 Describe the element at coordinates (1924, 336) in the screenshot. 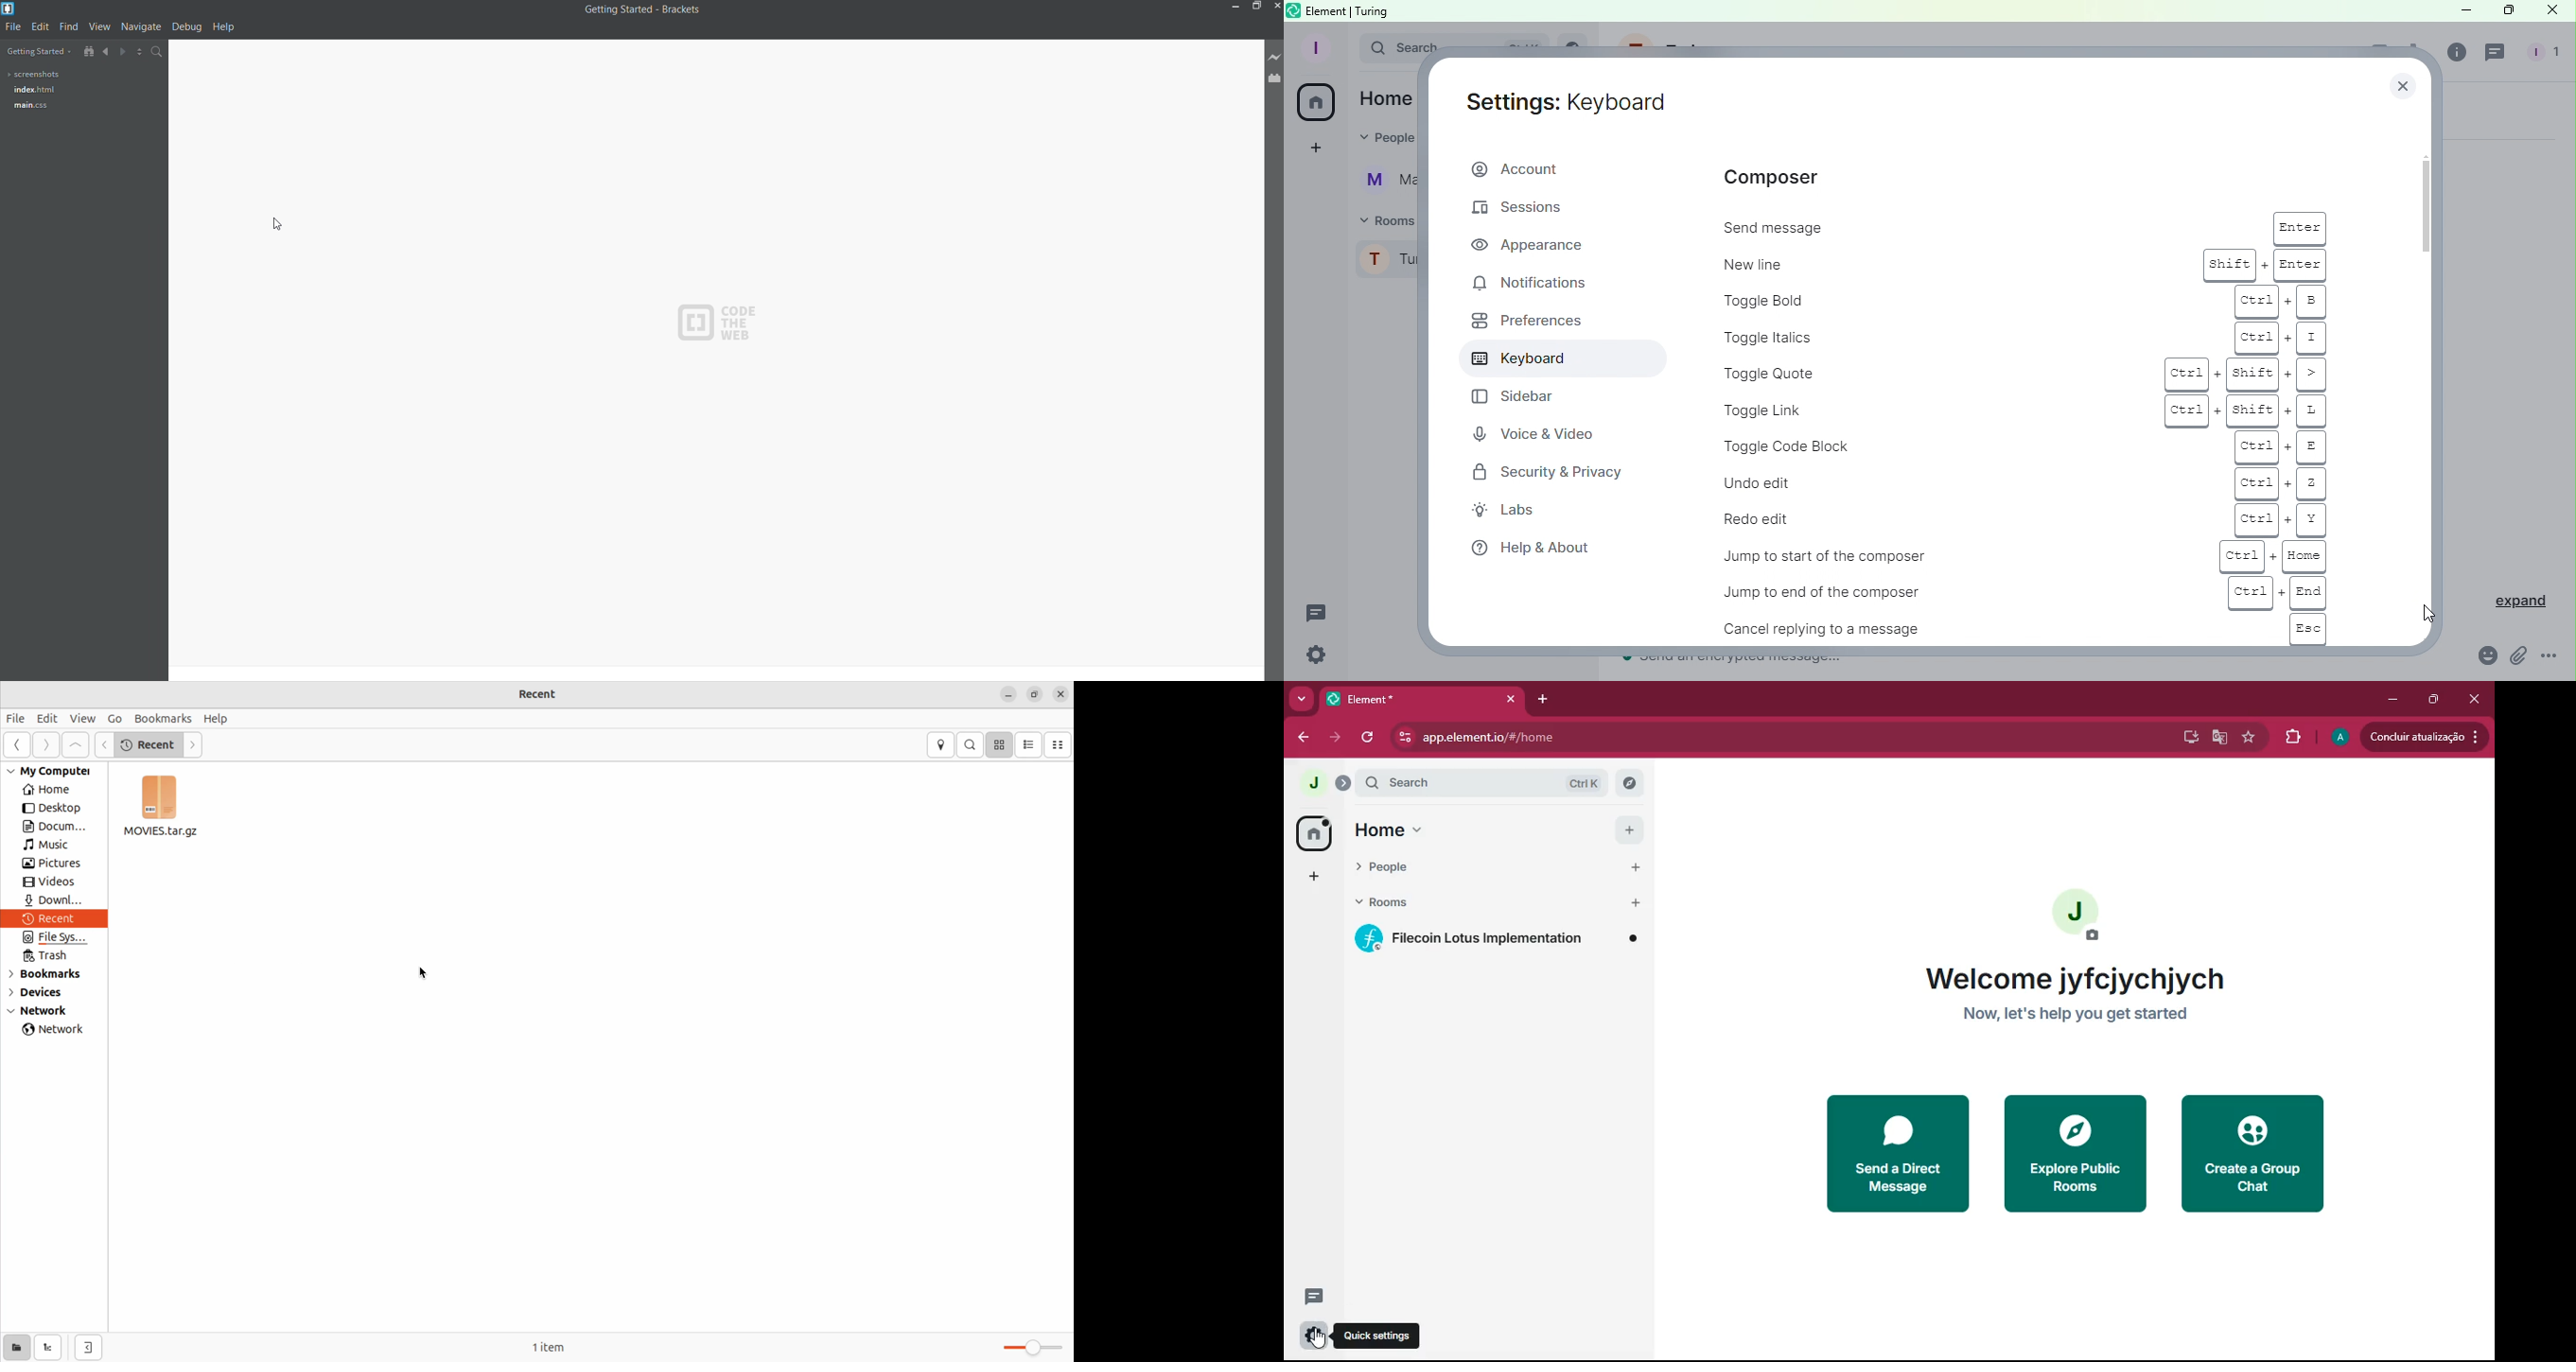

I see `Toggle Italics` at that location.